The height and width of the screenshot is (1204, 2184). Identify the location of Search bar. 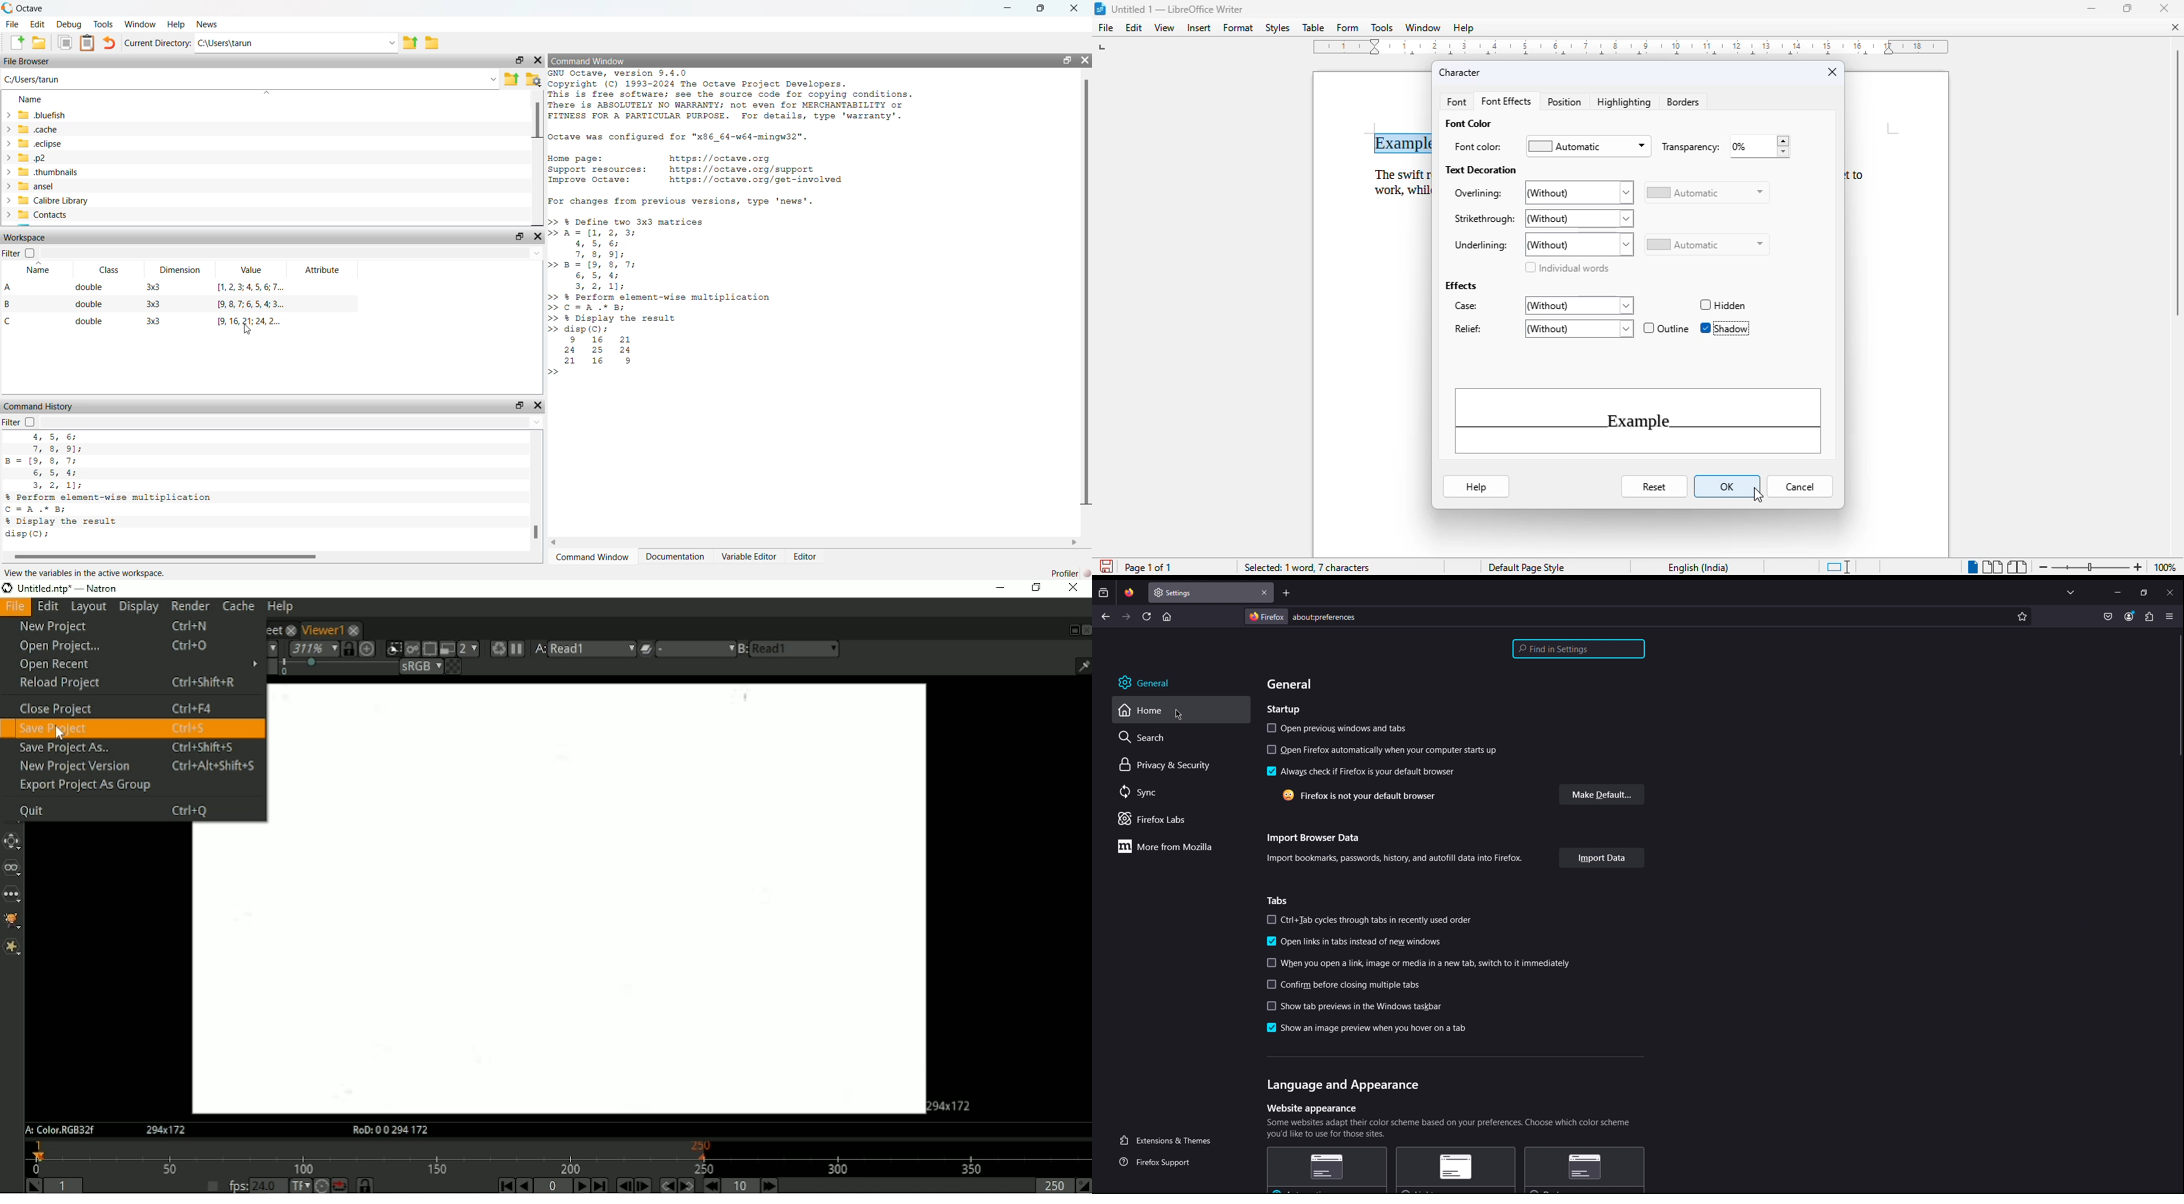
(1579, 649).